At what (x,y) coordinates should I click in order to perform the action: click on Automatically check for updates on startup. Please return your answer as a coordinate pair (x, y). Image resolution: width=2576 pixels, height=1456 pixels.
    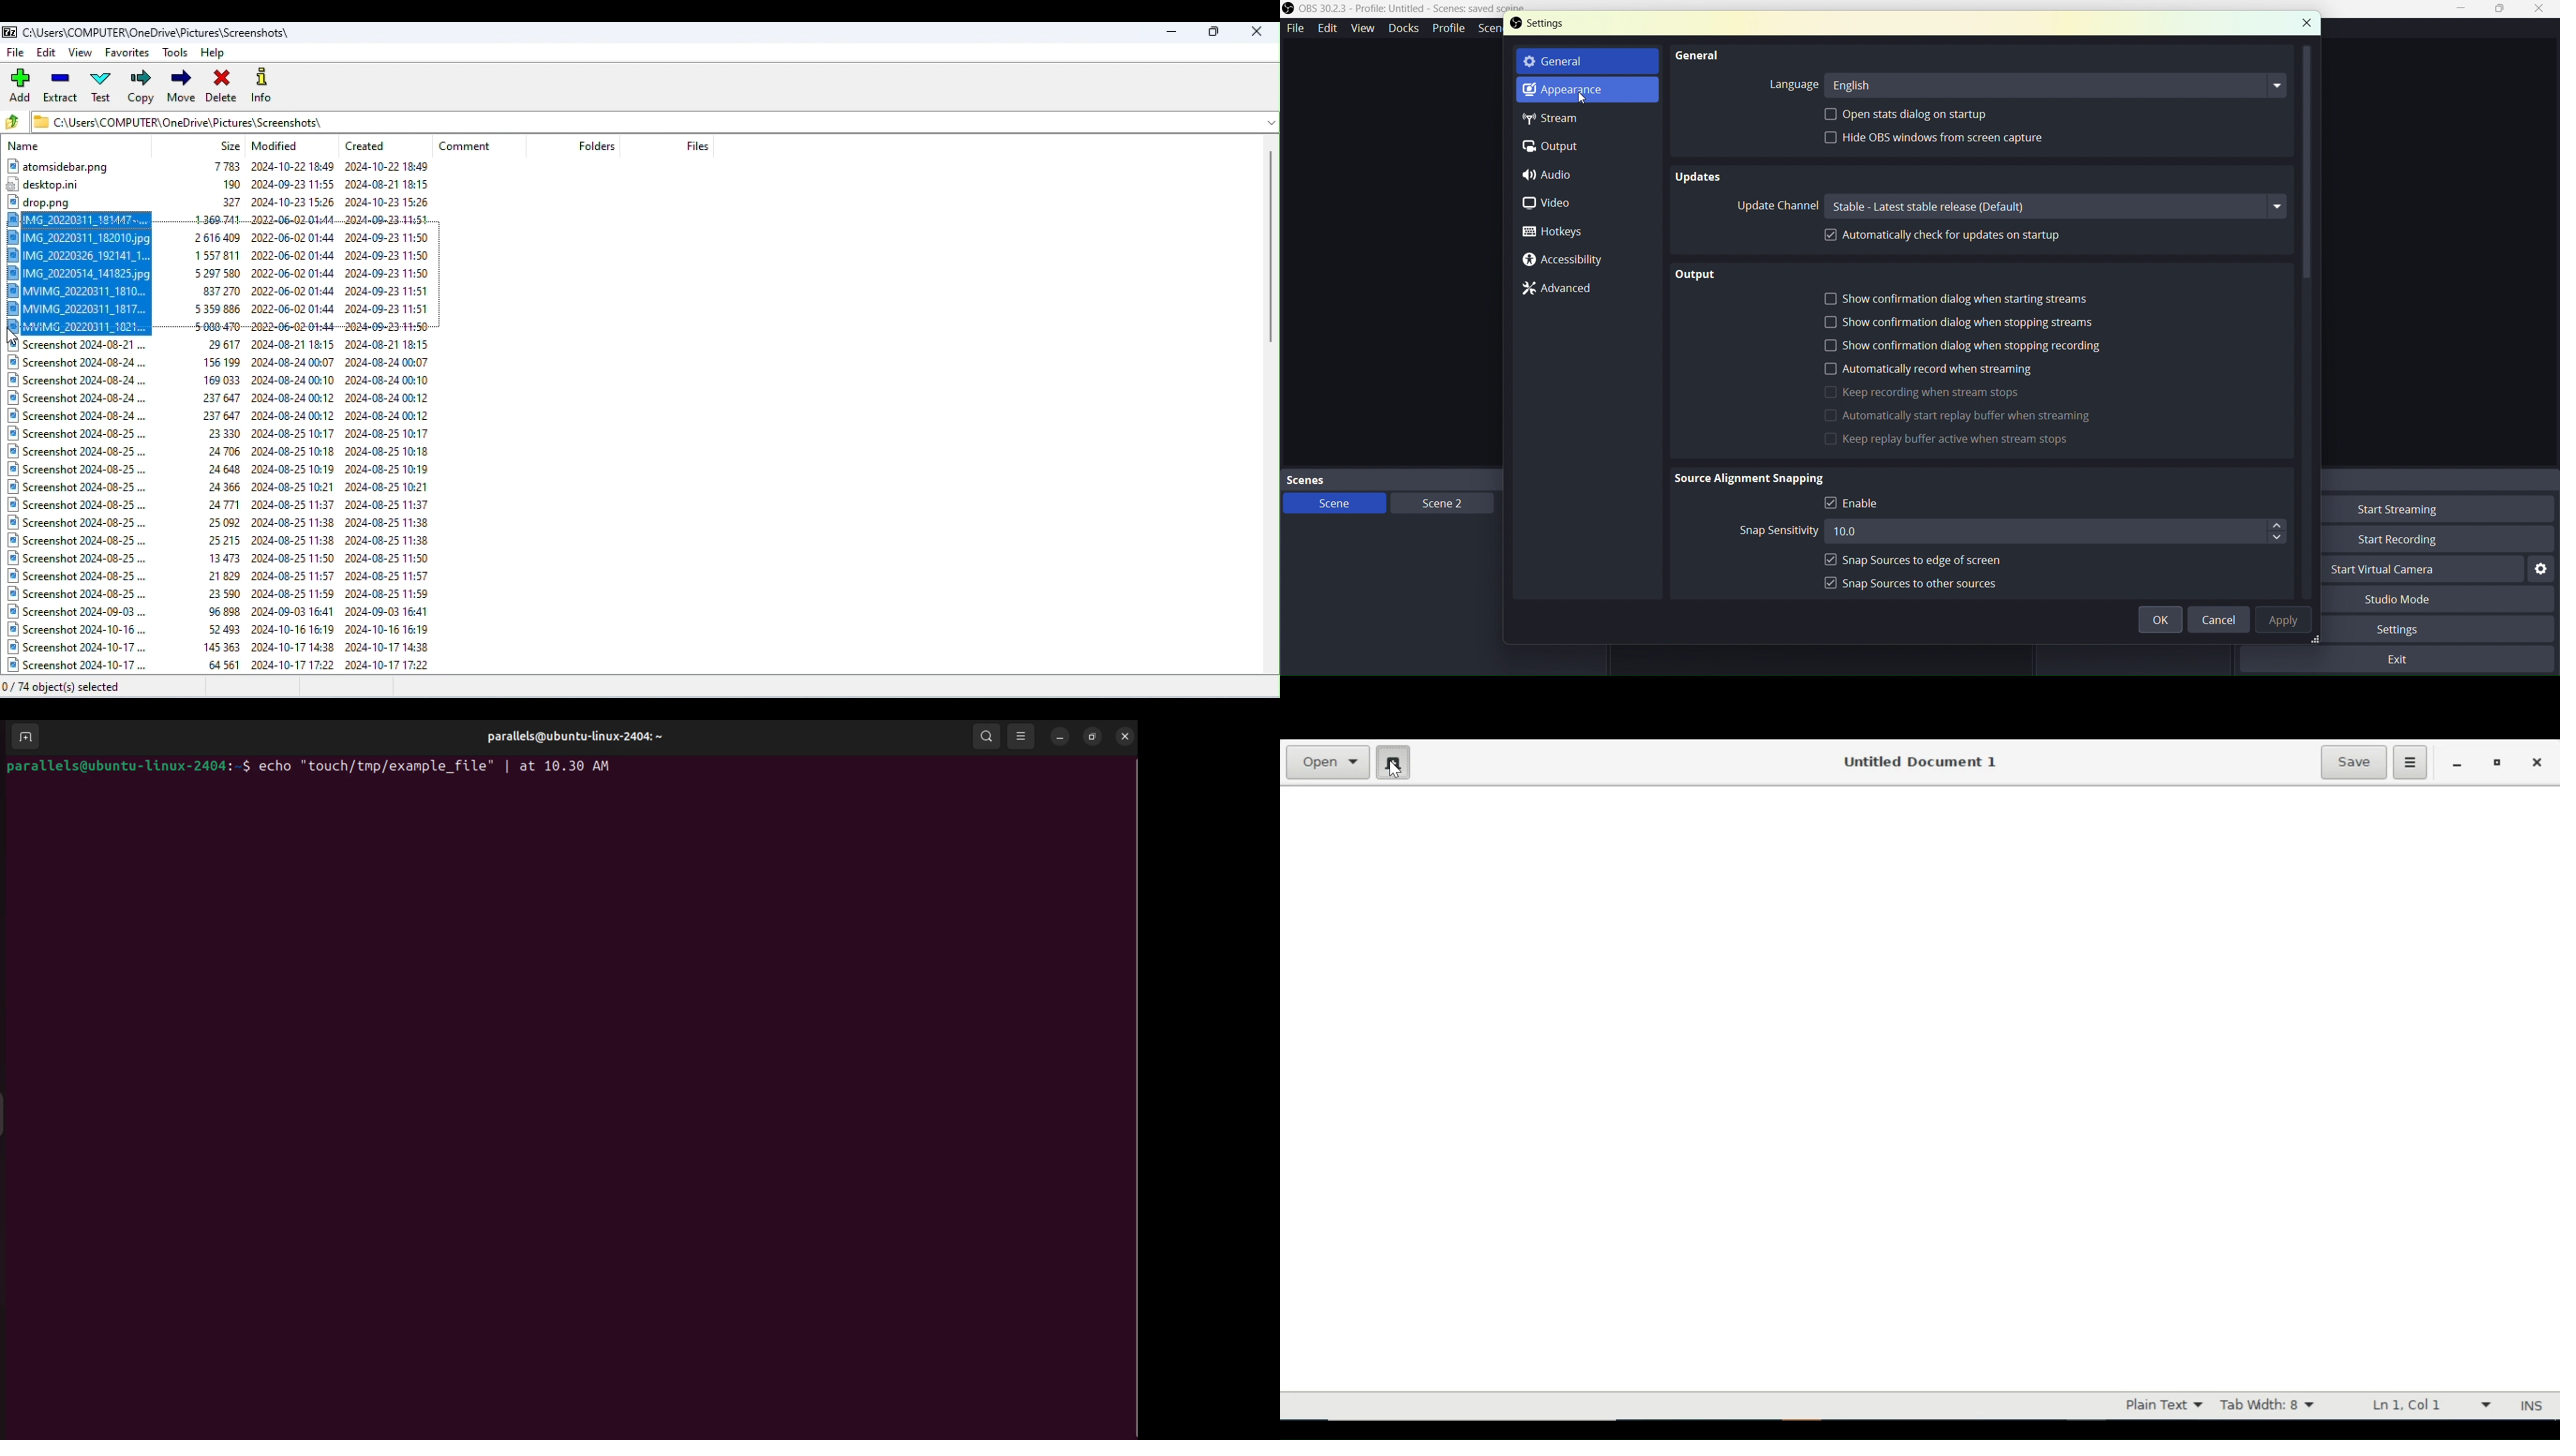
    Looking at the image, I should click on (1961, 234).